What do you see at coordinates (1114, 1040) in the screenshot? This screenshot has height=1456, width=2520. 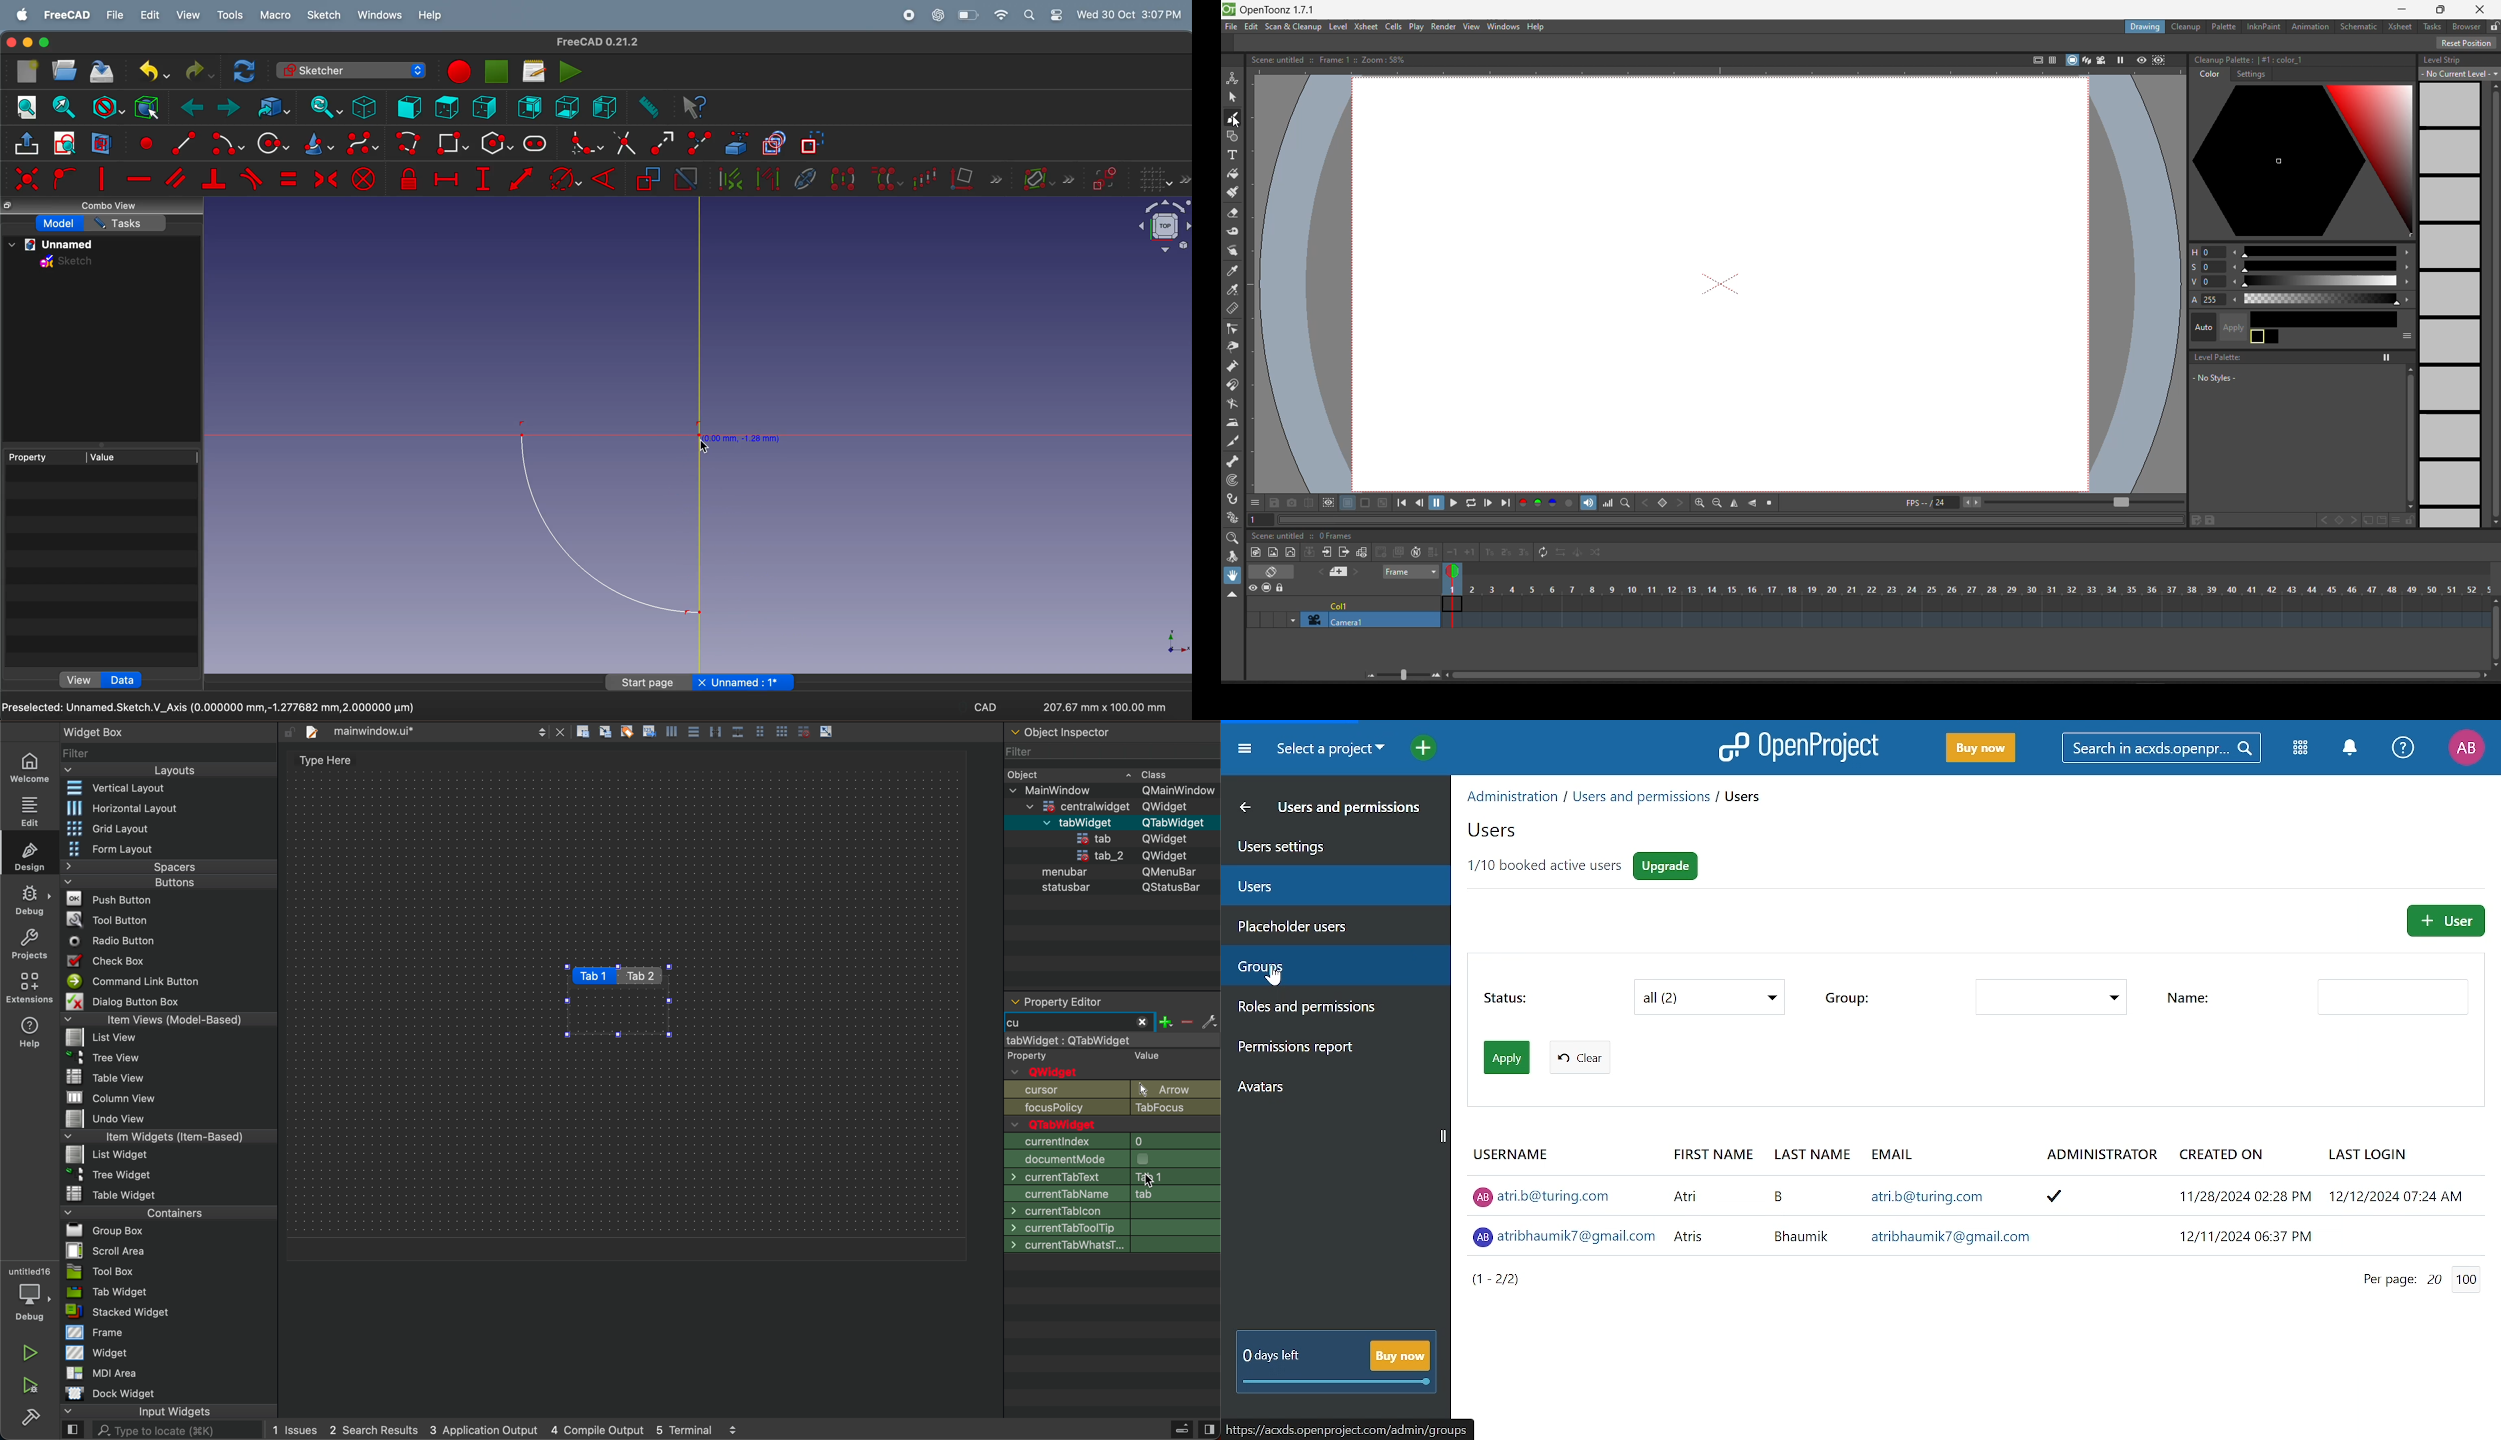 I see `mainwindow` at bounding box center [1114, 1040].